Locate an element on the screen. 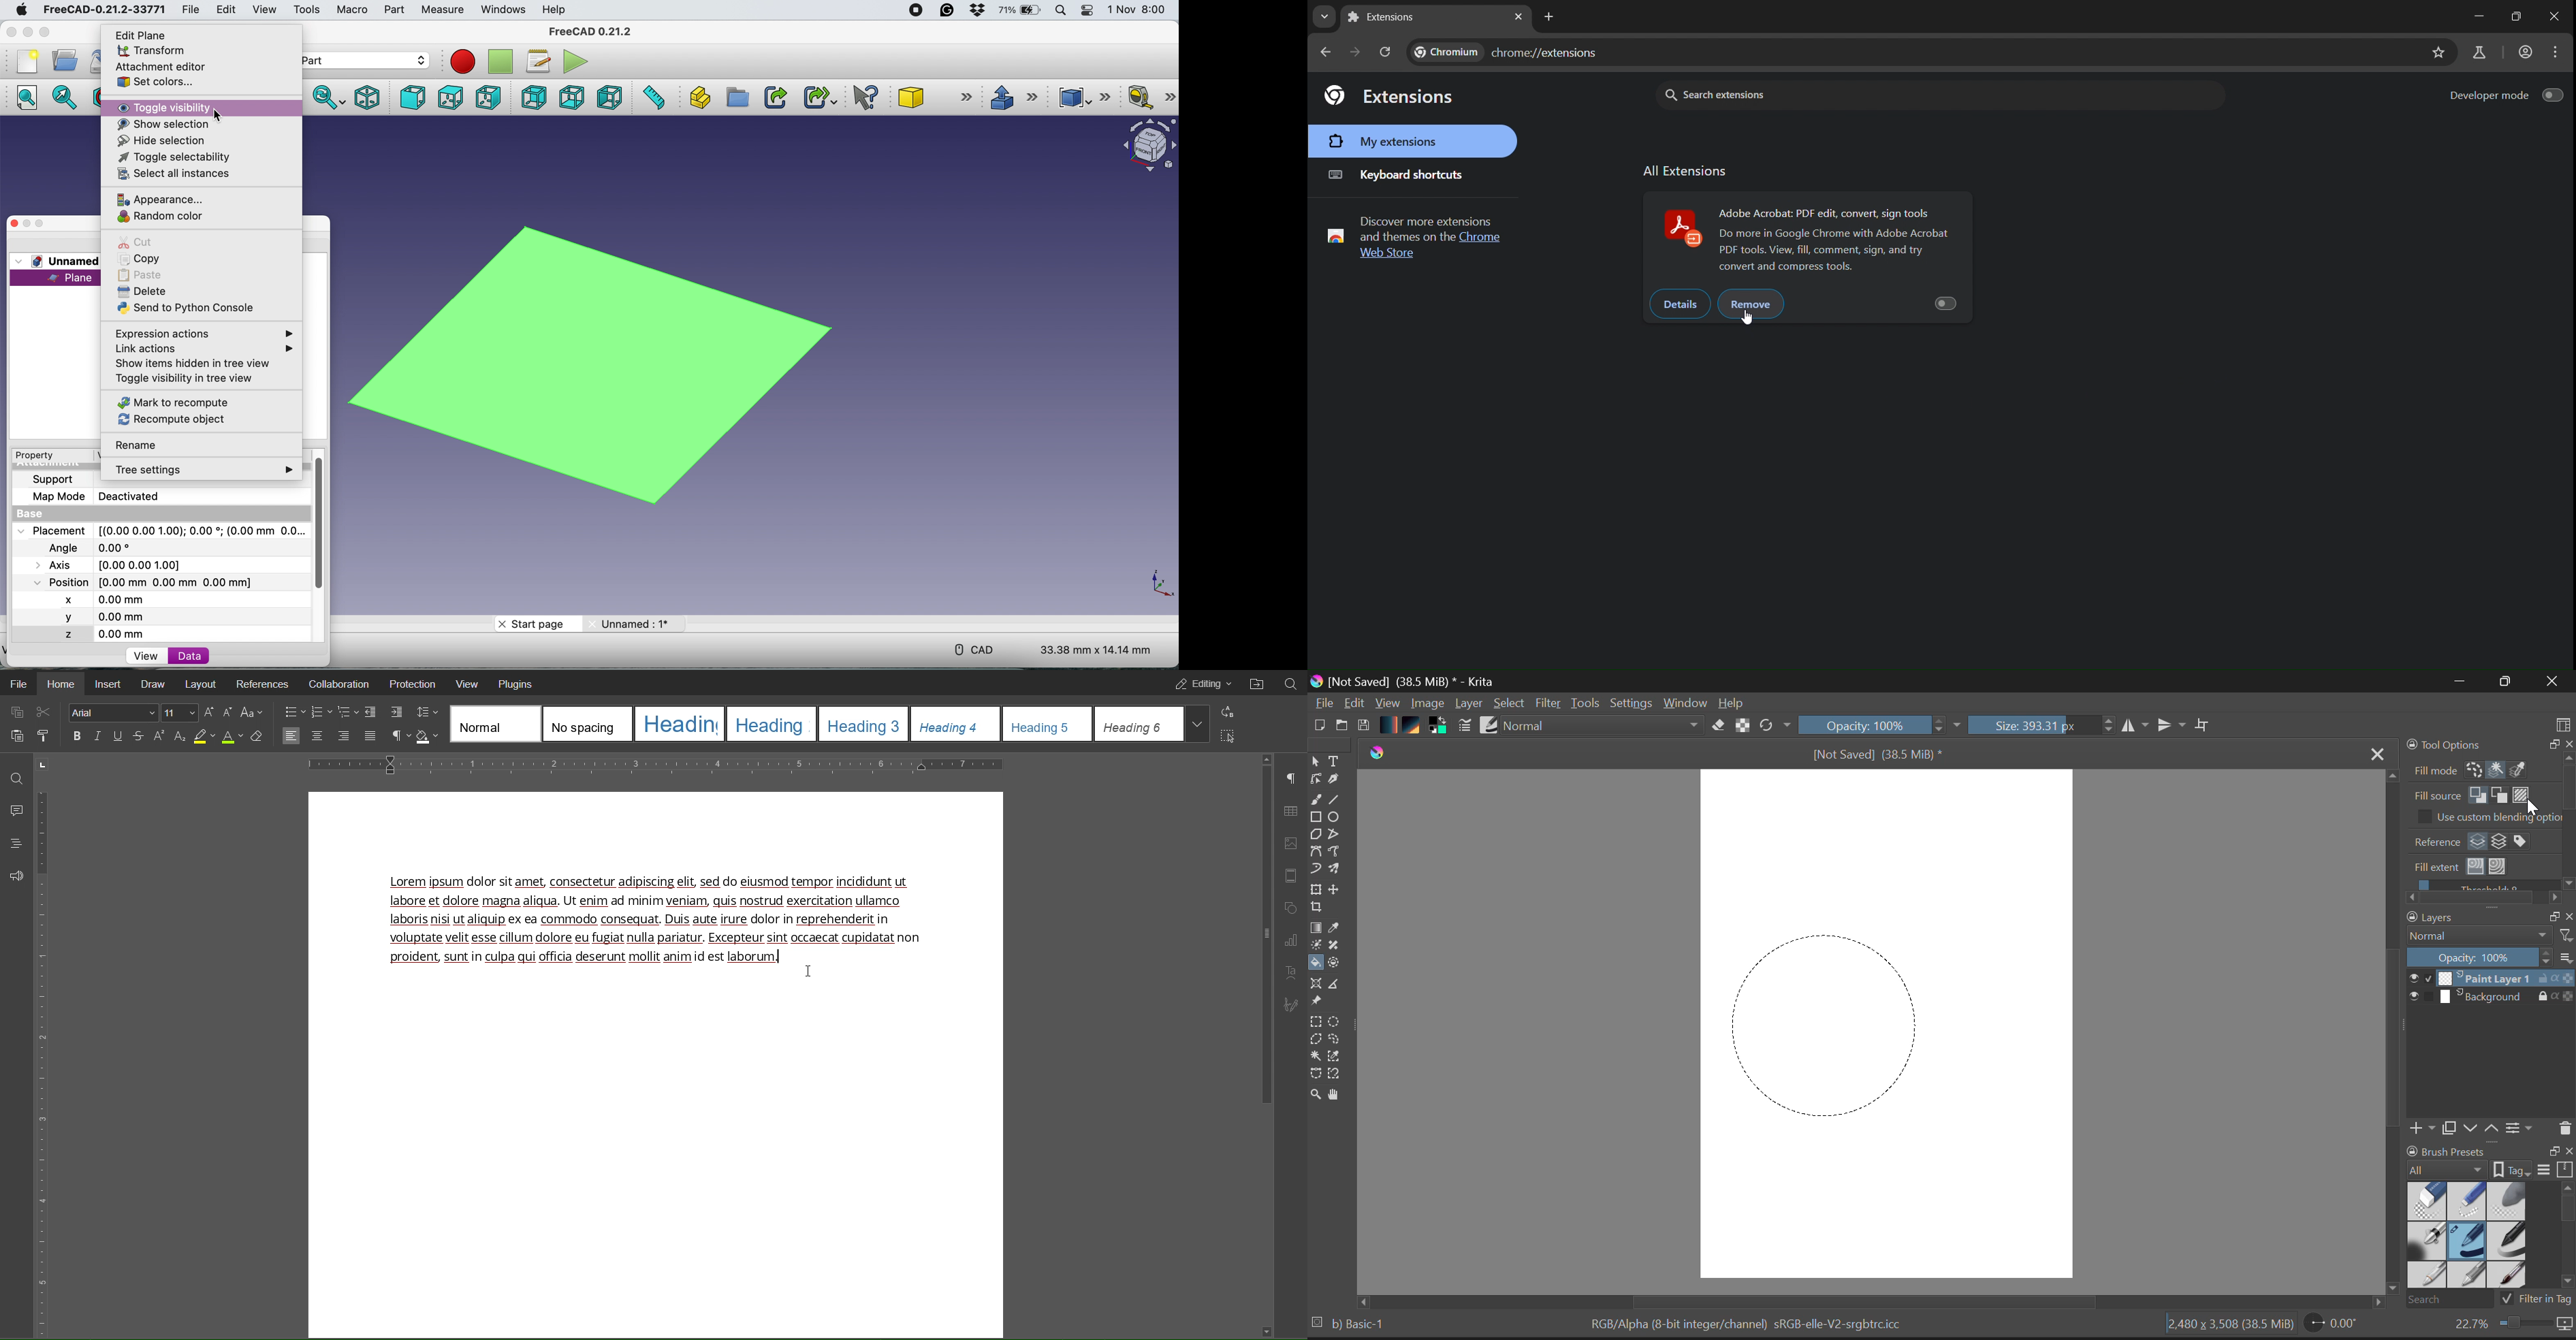 This screenshot has height=1344, width=2576. Line Spacing is located at coordinates (428, 712).